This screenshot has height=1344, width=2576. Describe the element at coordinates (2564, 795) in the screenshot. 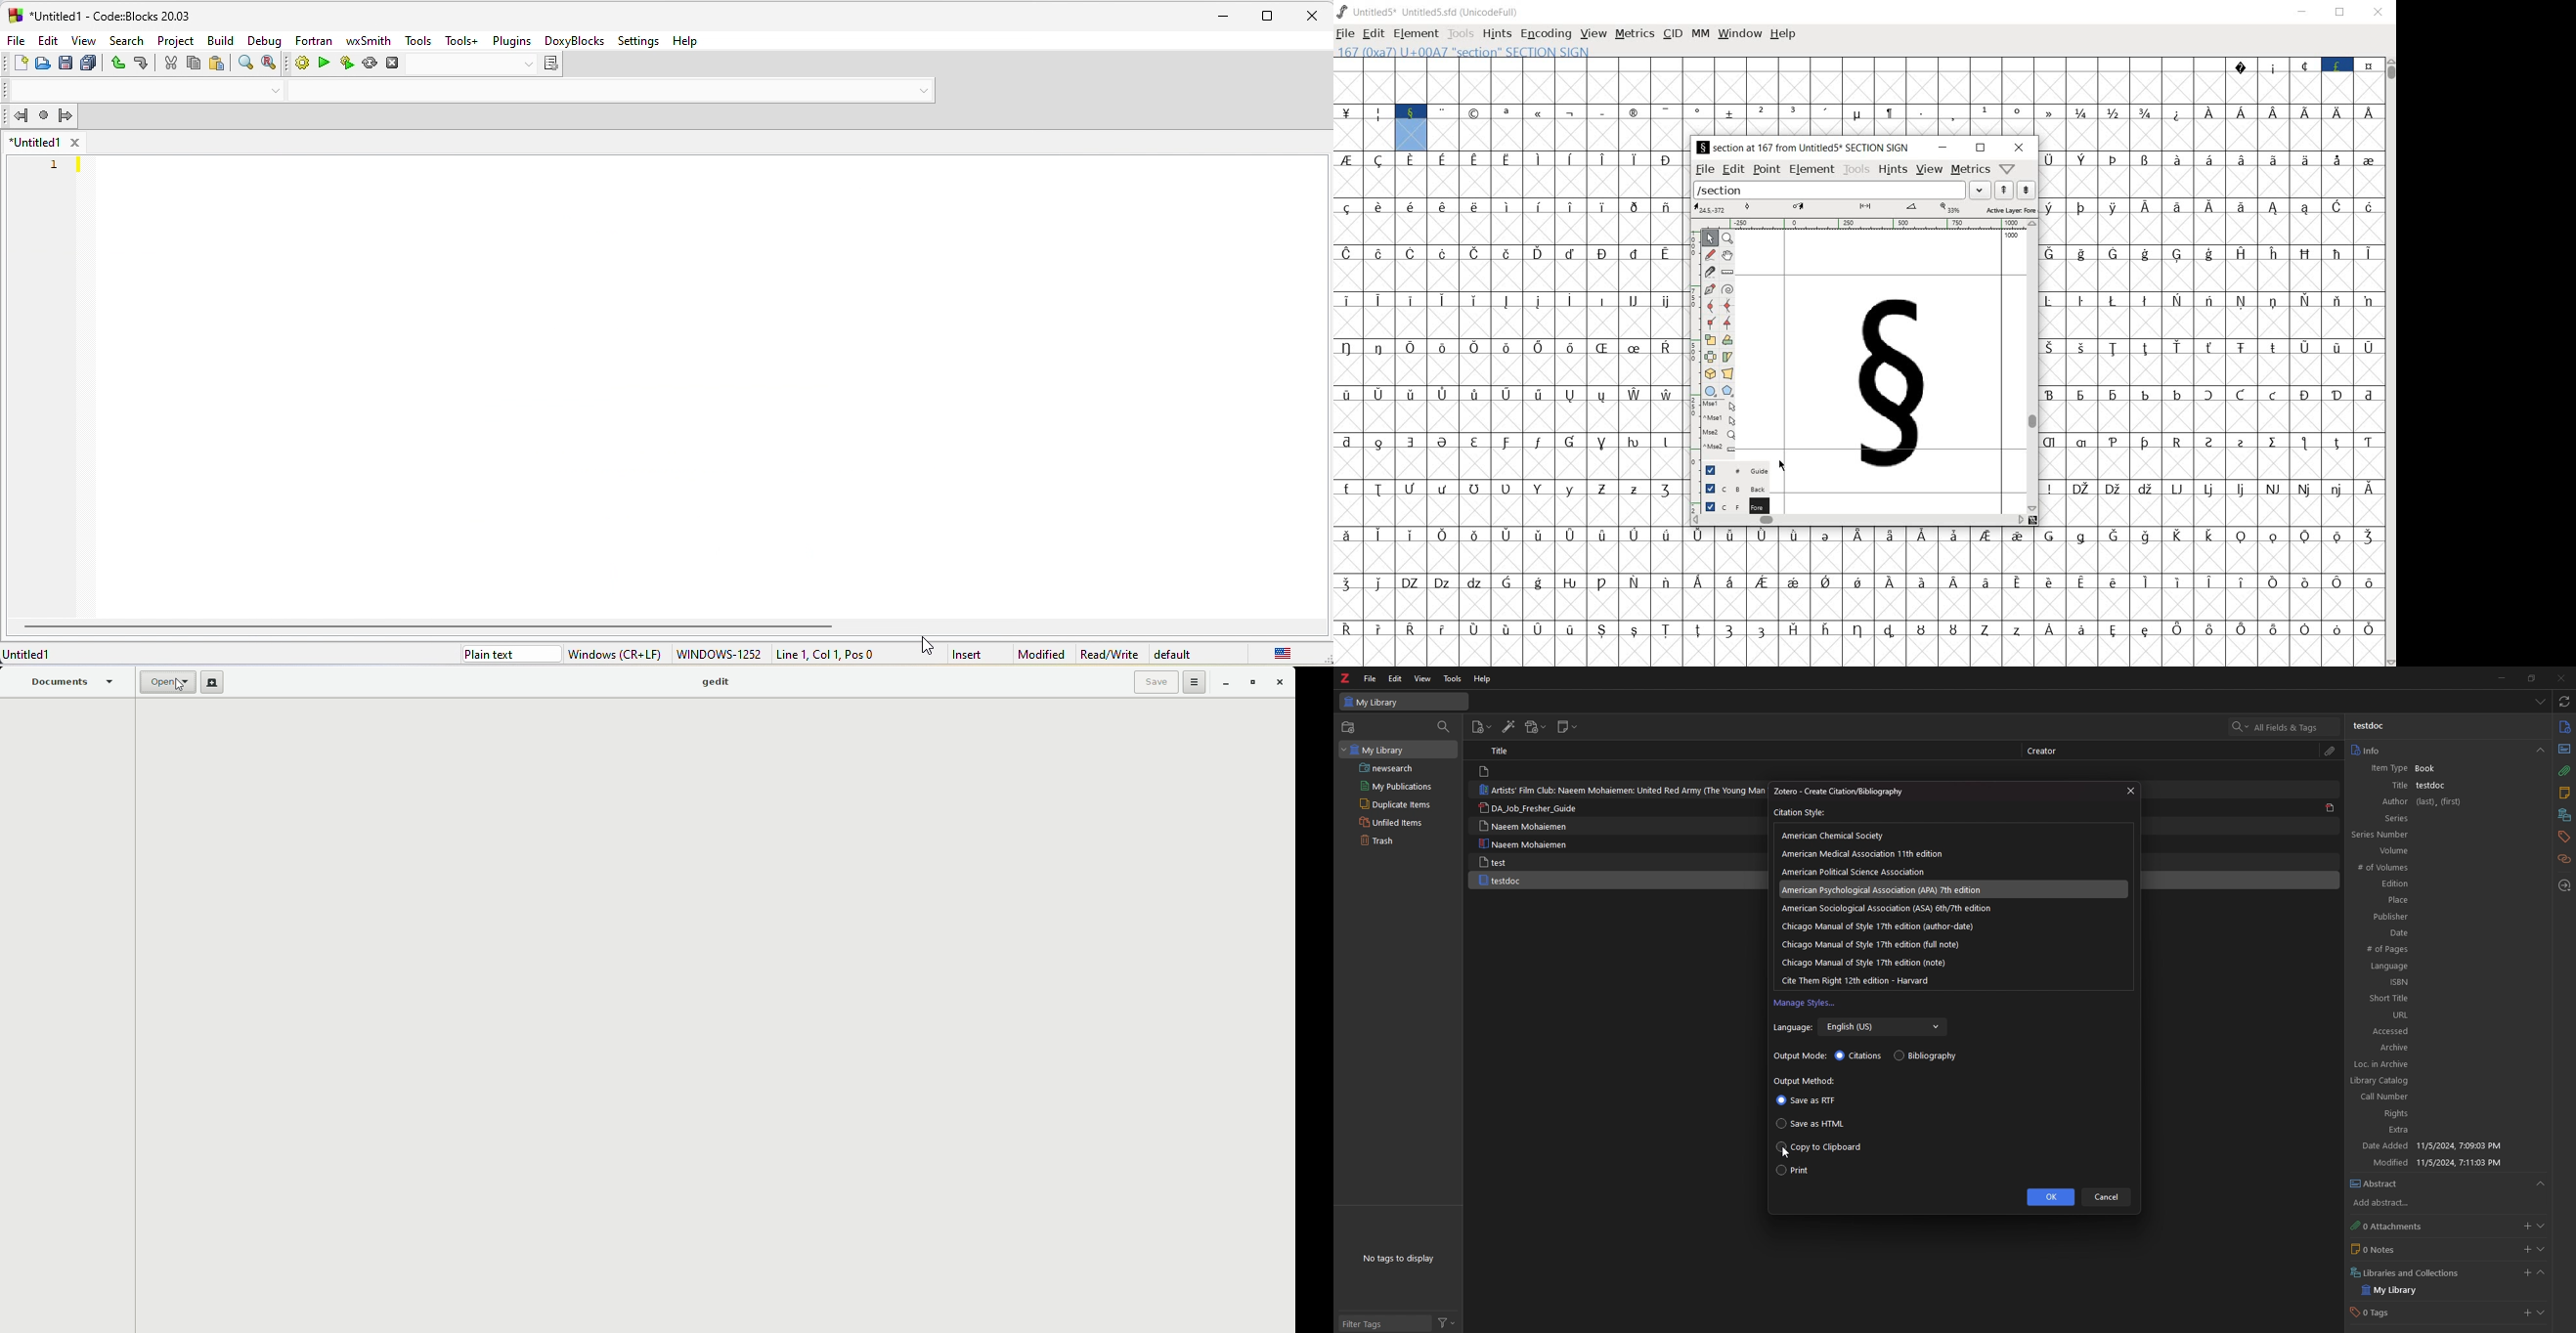

I see `note` at that location.